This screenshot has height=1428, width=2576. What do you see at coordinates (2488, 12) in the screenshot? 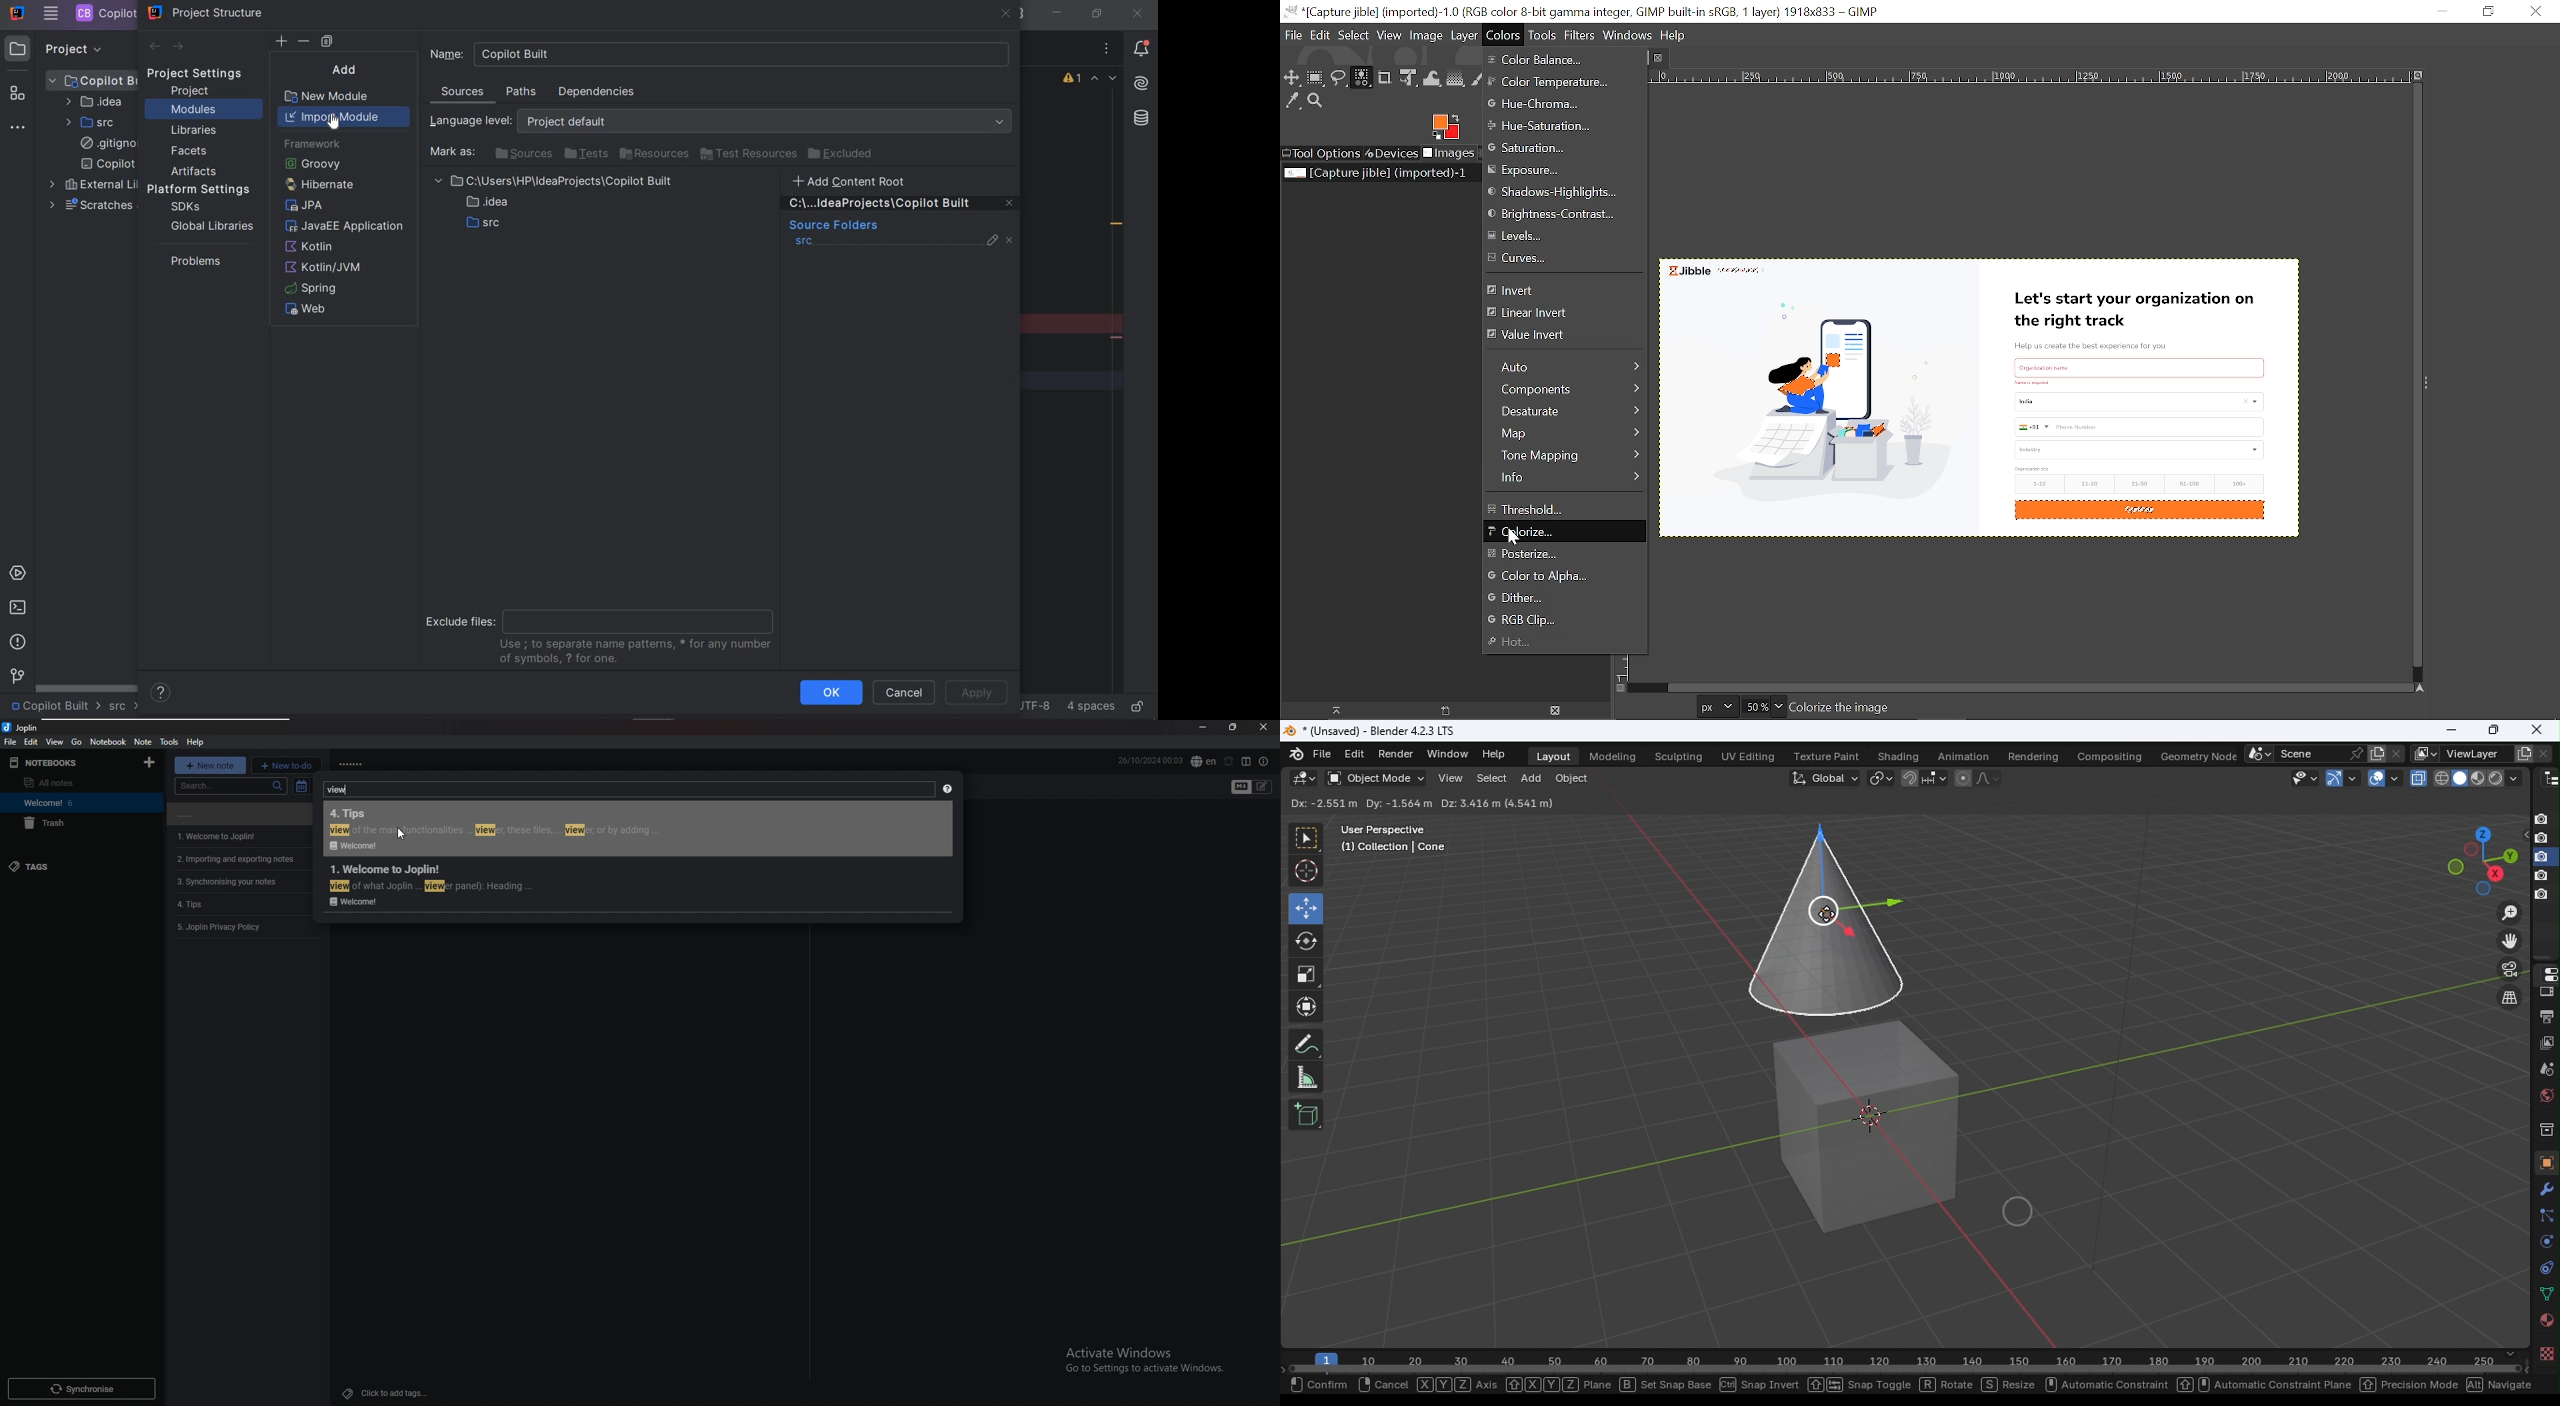
I see `Restore down` at bounding box center [2488, 12].